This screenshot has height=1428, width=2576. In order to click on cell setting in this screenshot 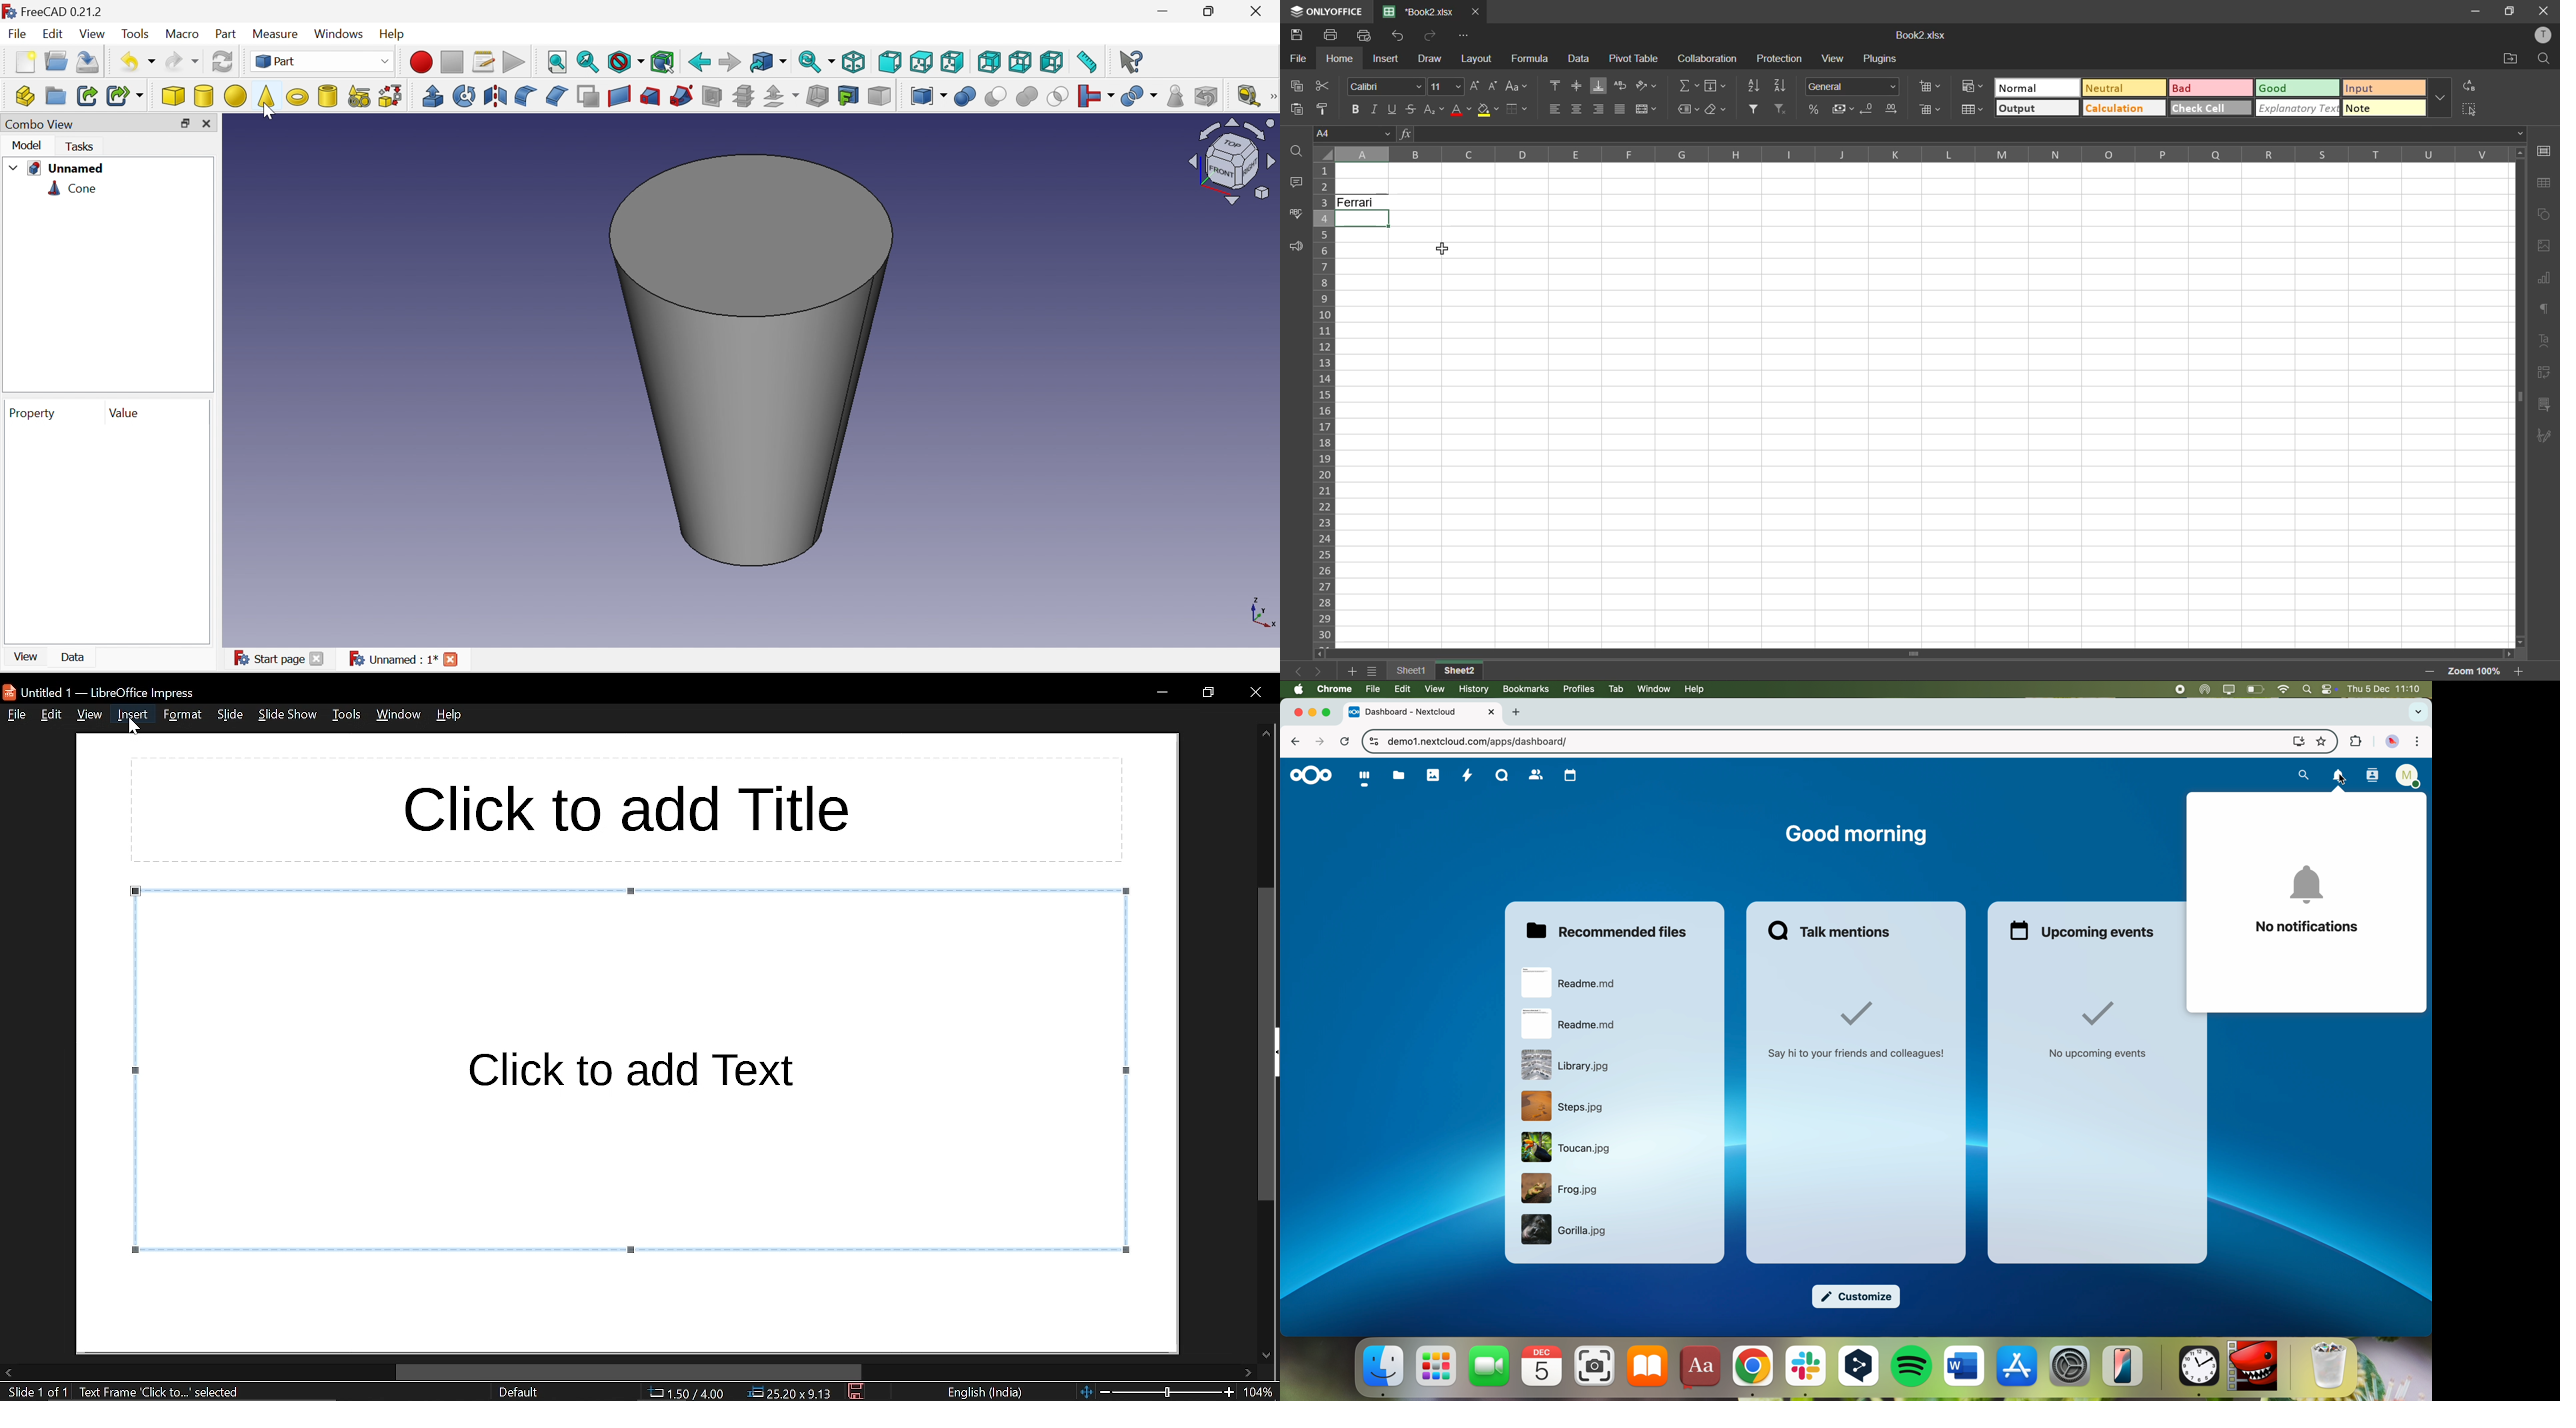, I will do `click(2545, 152)`.